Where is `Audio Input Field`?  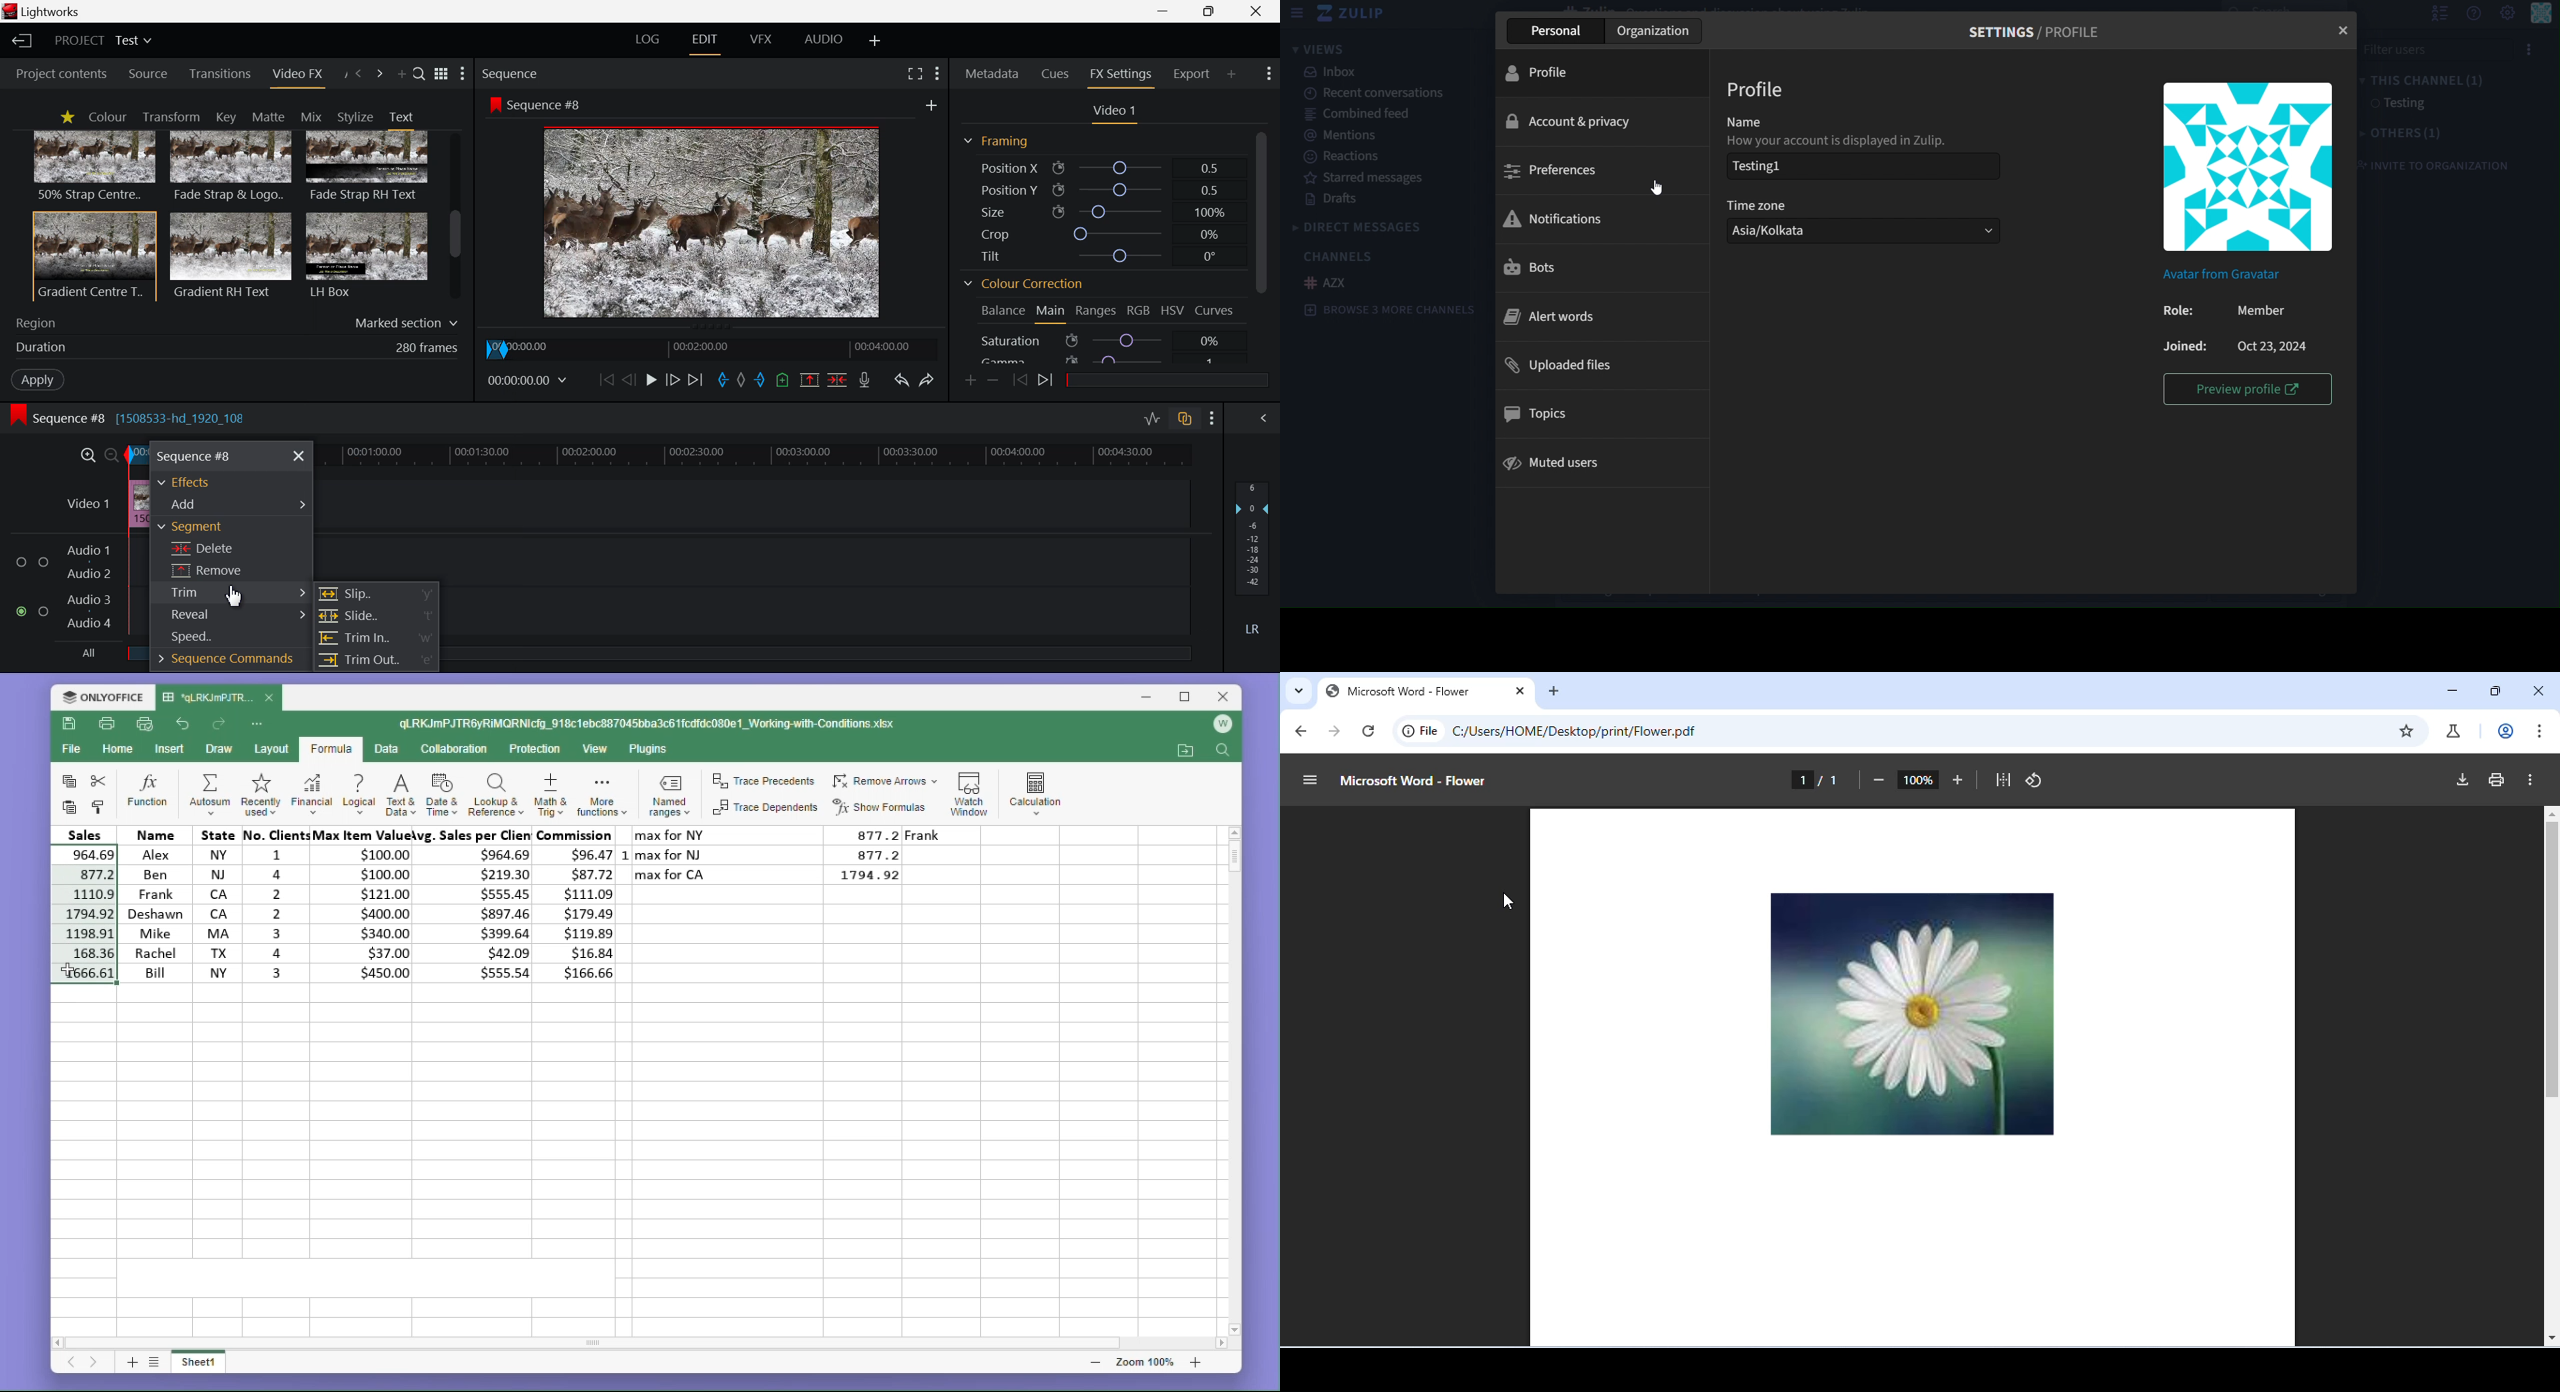
Audio Input Field is located at coordinates (824, 581).